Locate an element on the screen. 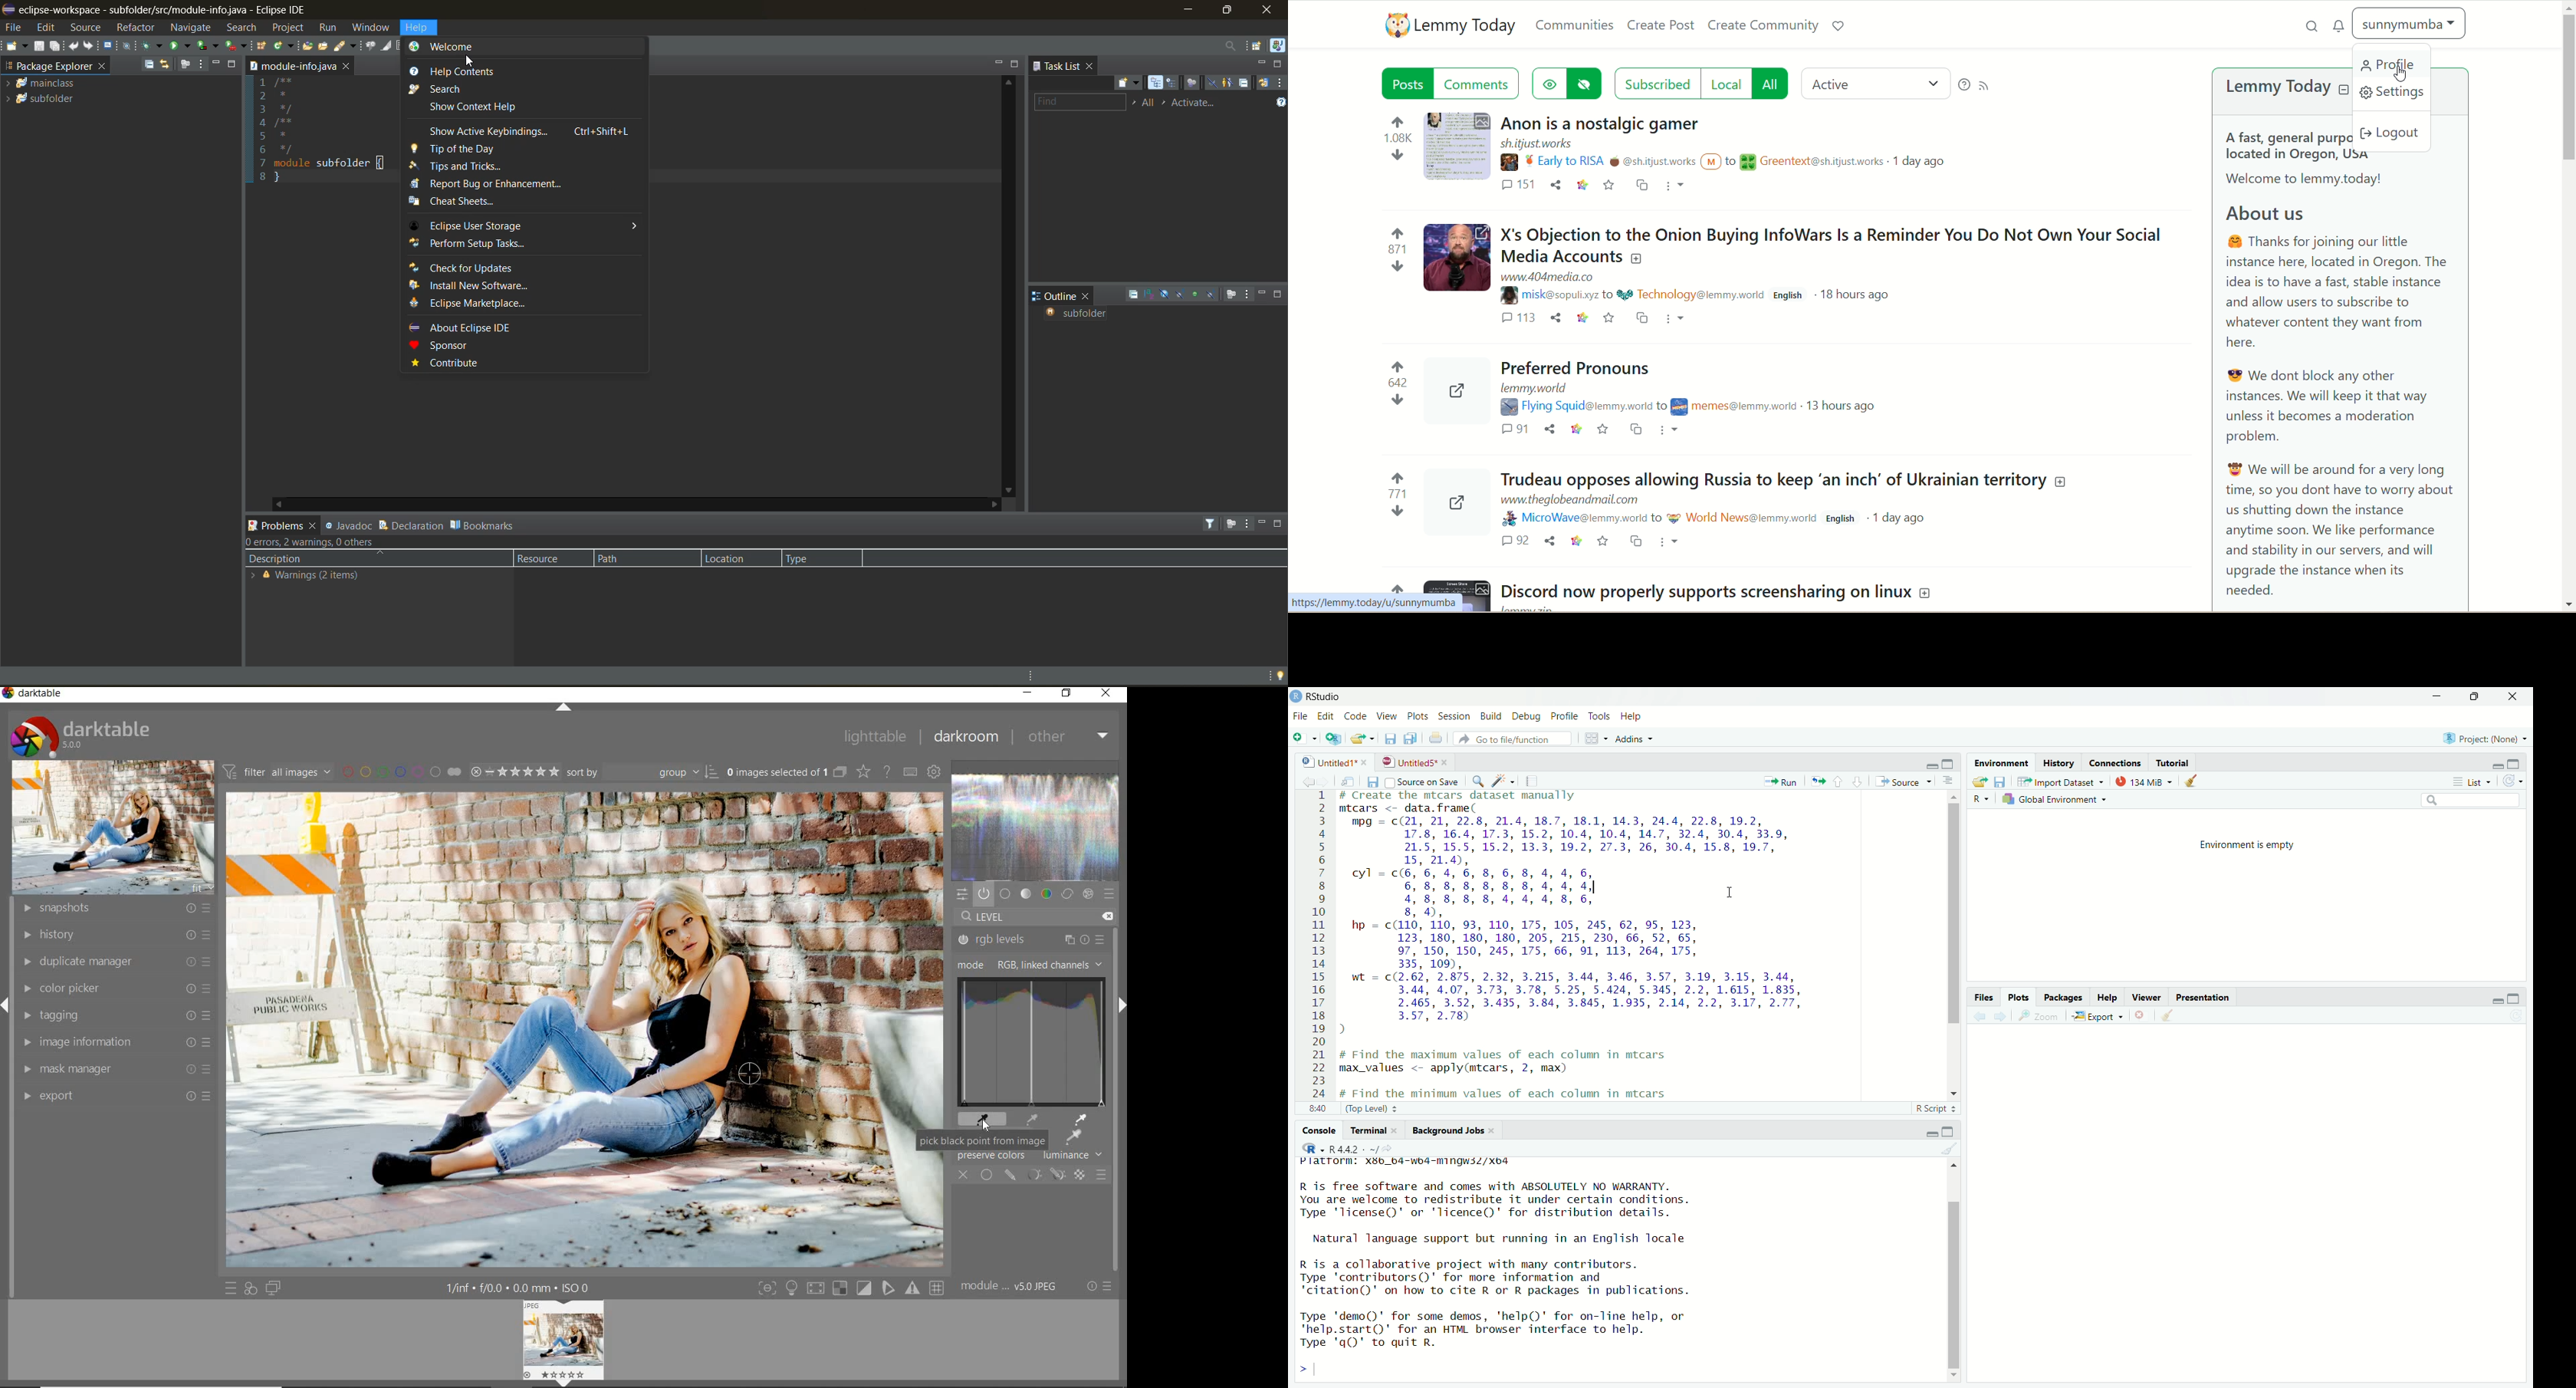  open task is located at coordinates (324, 44).